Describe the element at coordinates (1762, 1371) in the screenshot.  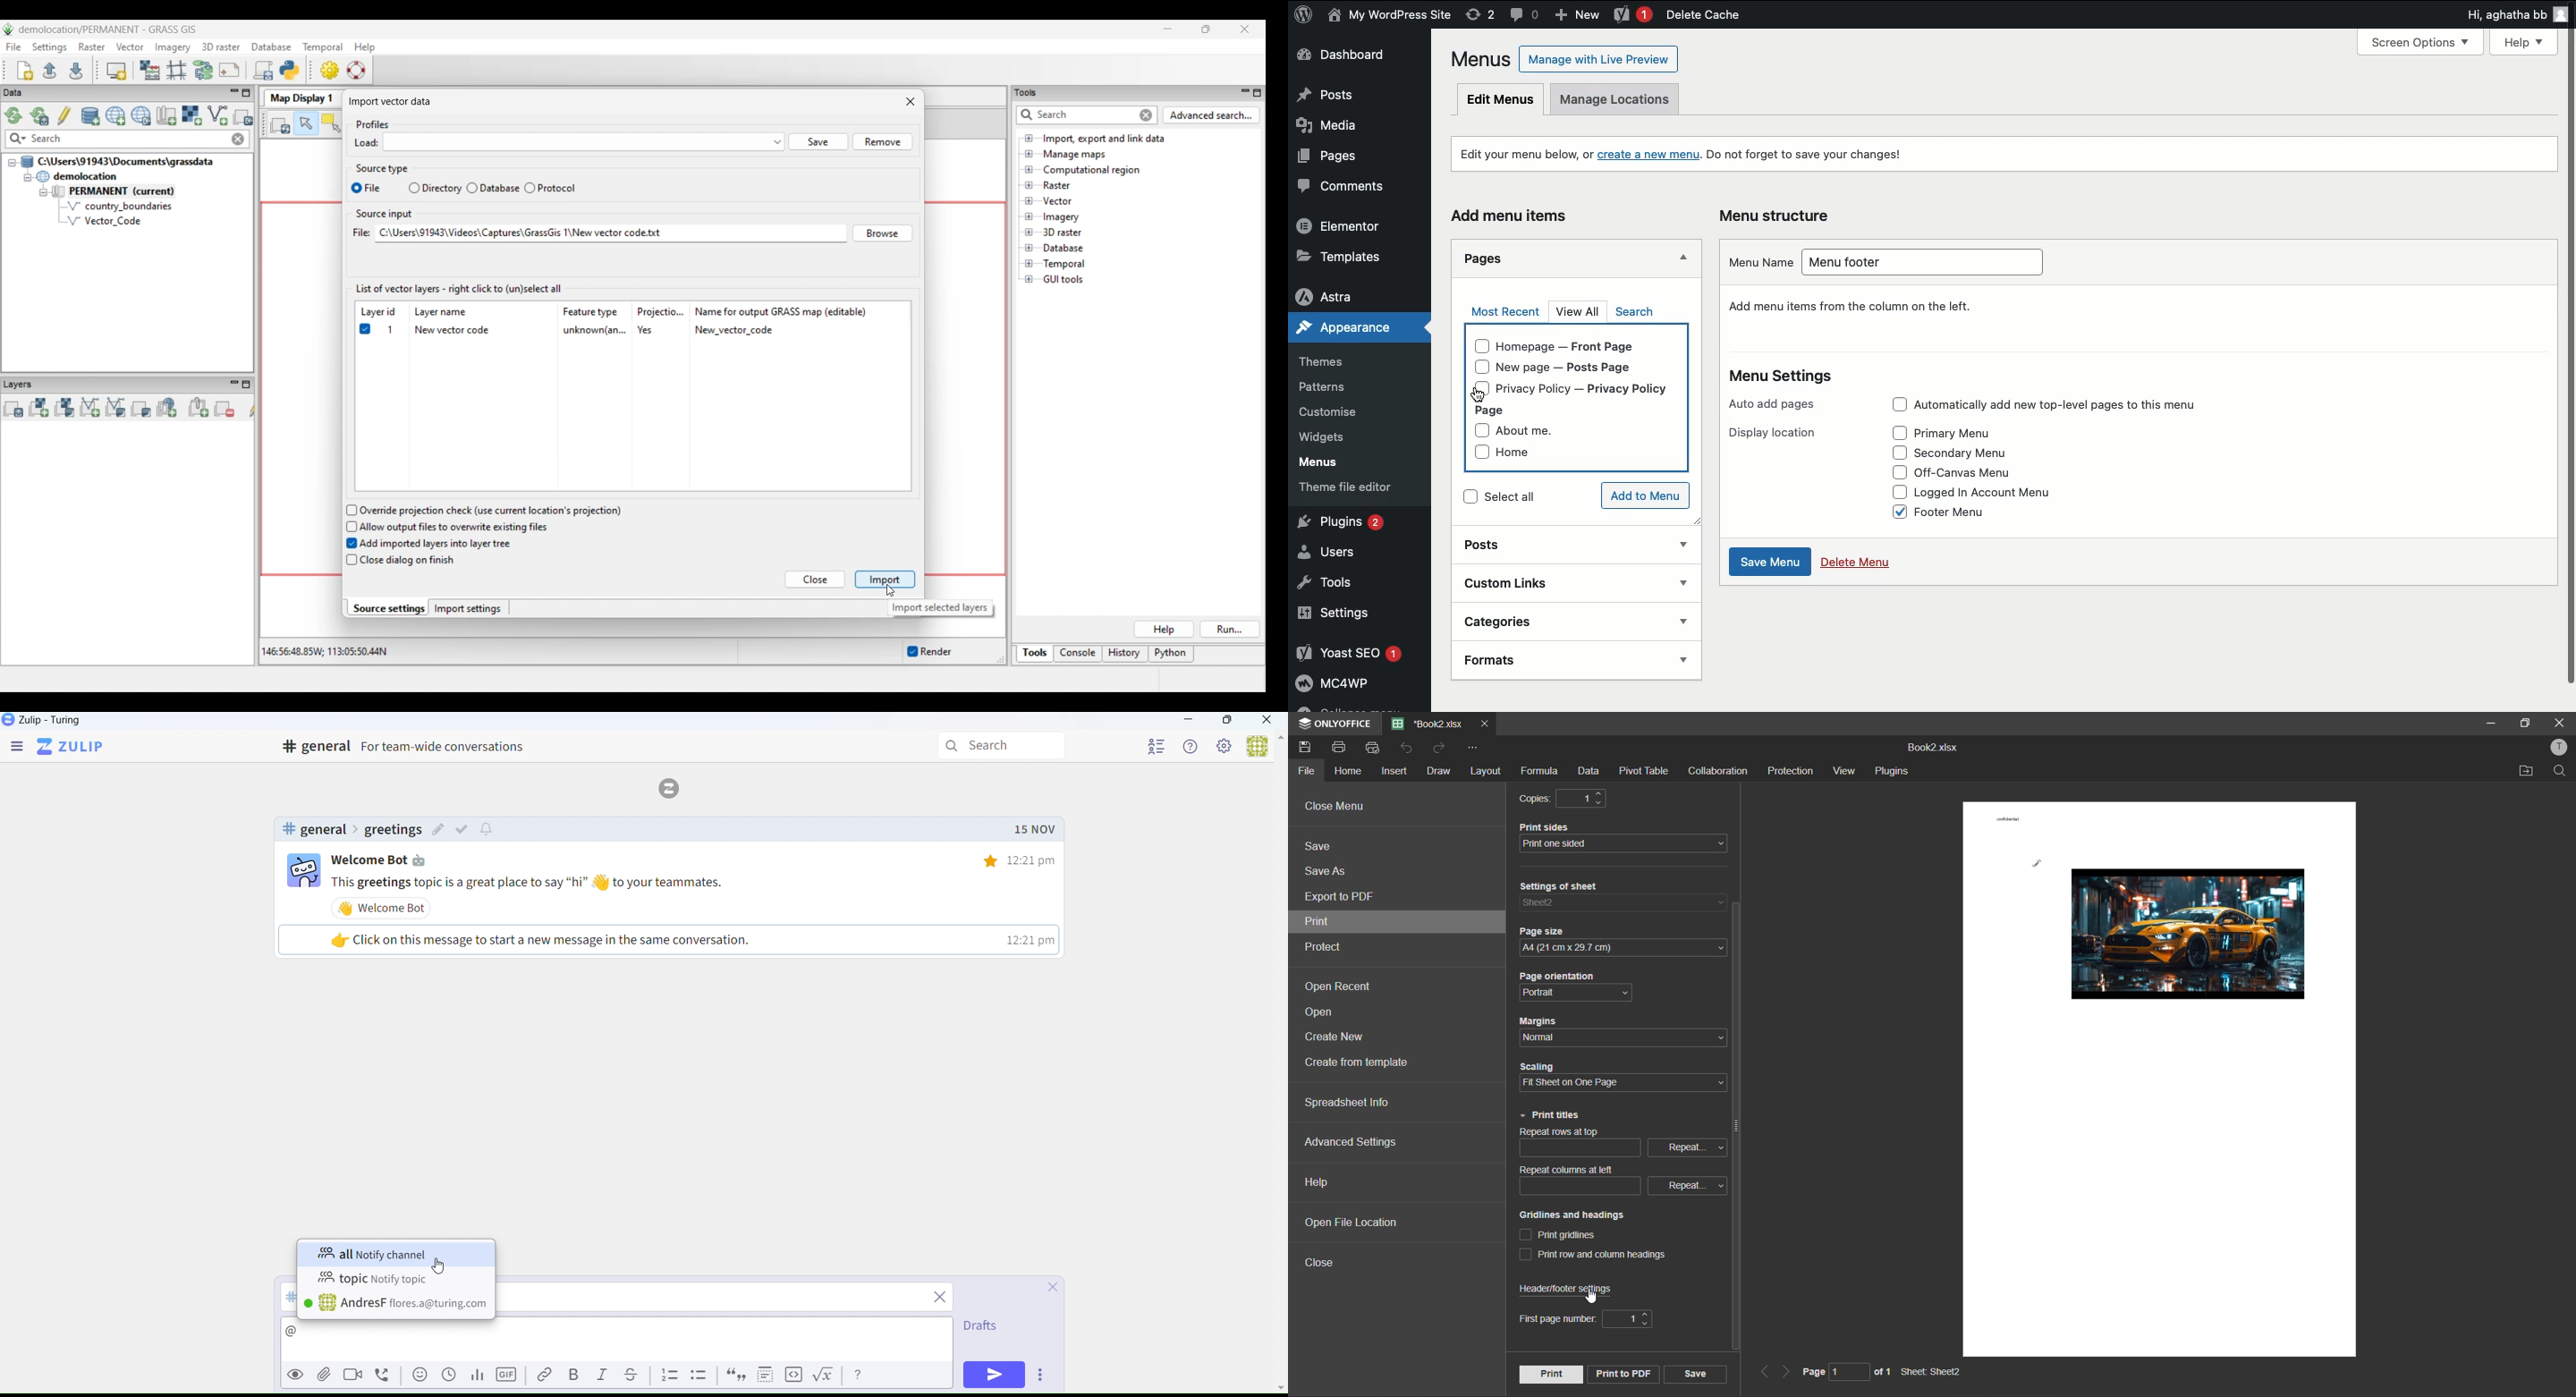
I see `previous` at that location.